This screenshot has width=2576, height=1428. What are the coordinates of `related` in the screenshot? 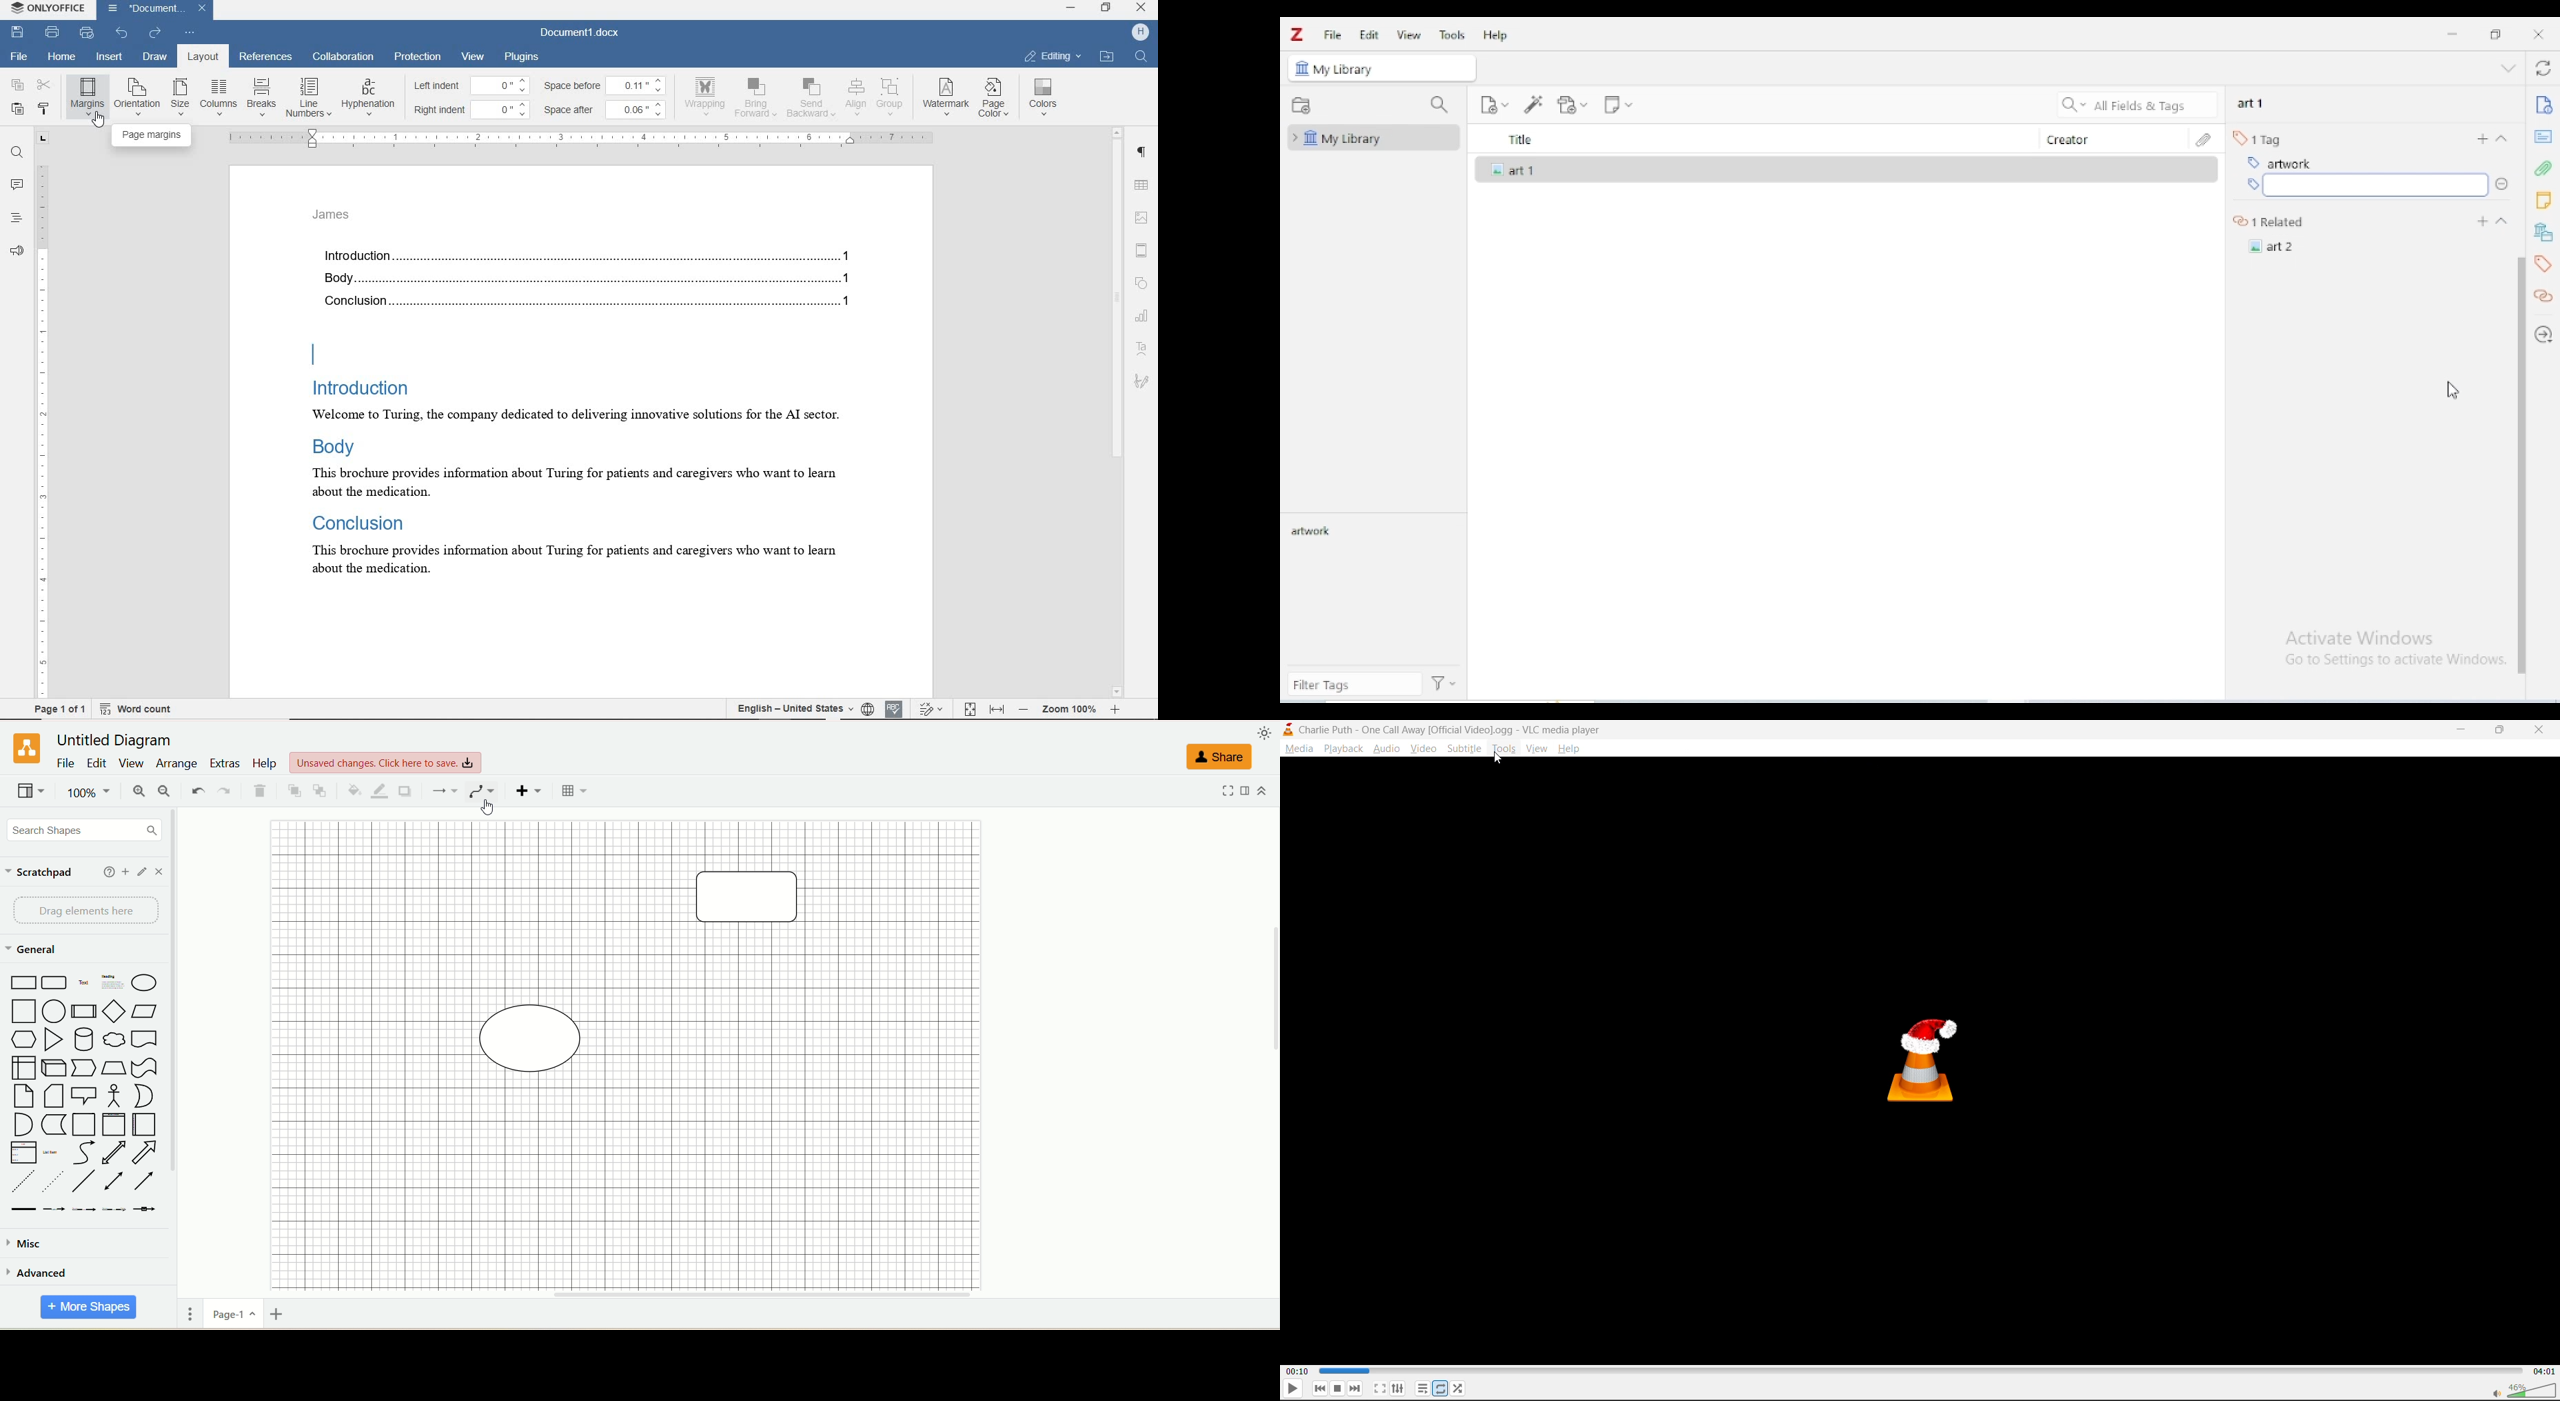 It's located at (2543, 297).